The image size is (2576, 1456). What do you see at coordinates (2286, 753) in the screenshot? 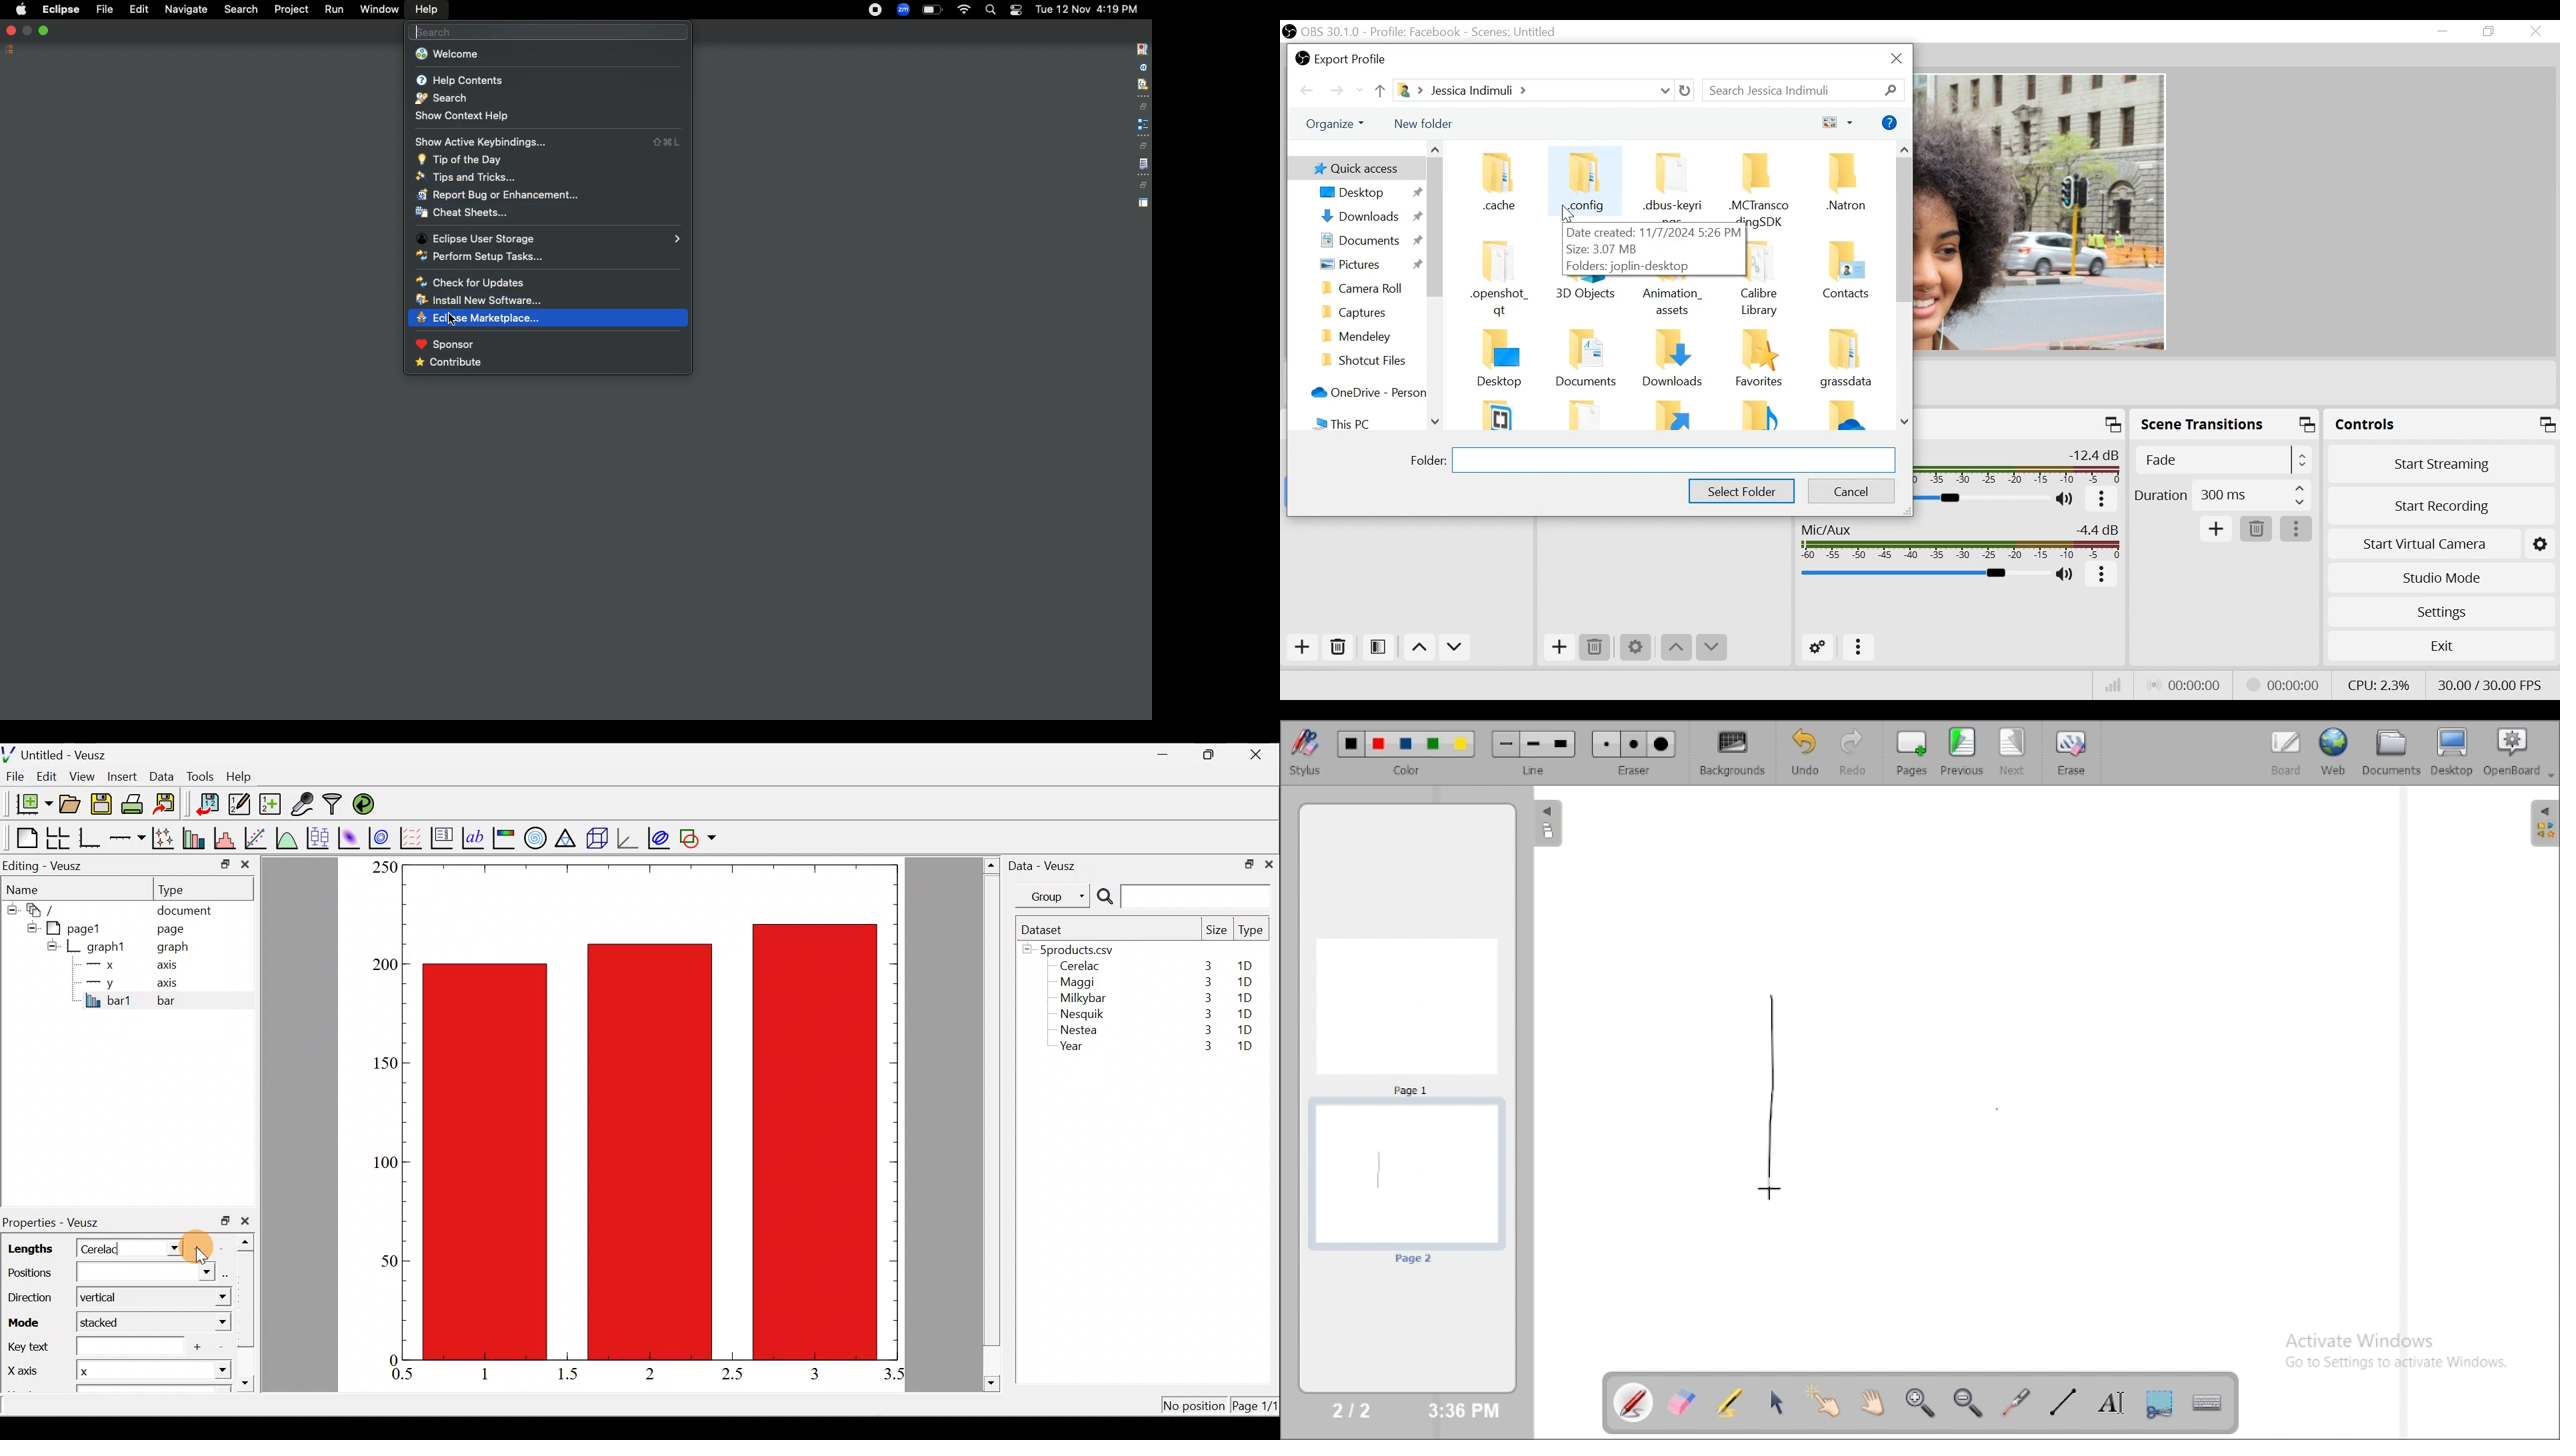
I see `board` at bounding box center [2286, 753].